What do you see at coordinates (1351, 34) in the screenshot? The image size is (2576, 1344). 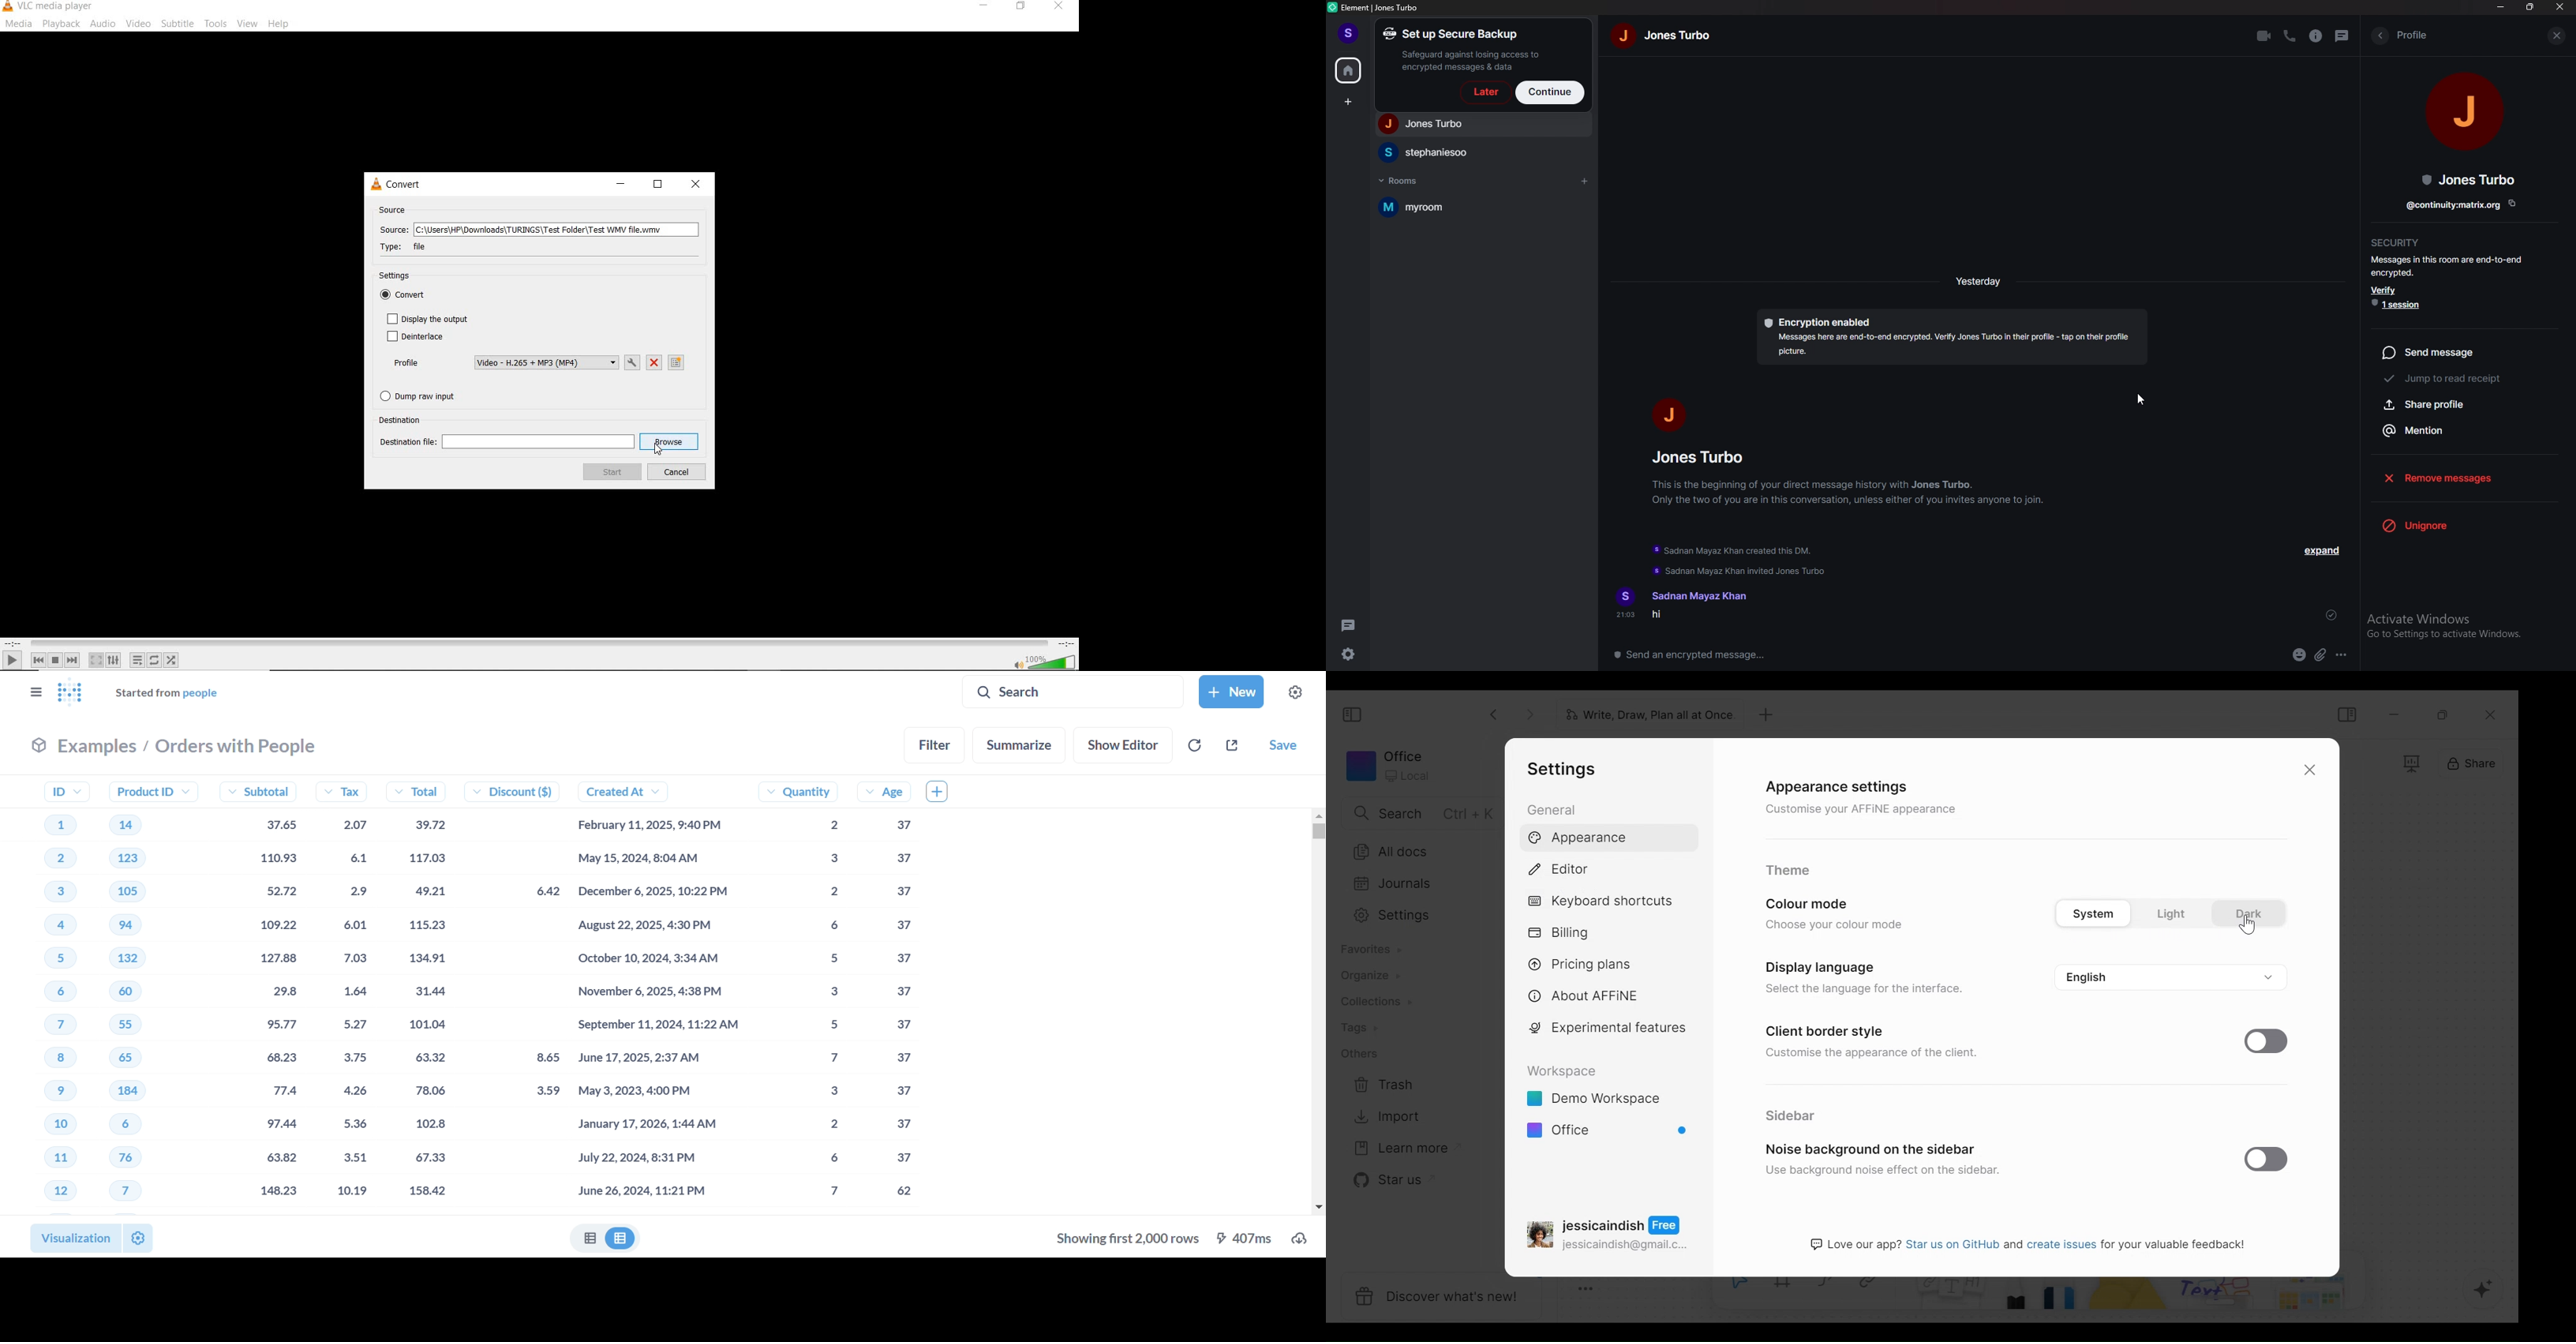 I see `profile` at bounding box center [1351, 34].